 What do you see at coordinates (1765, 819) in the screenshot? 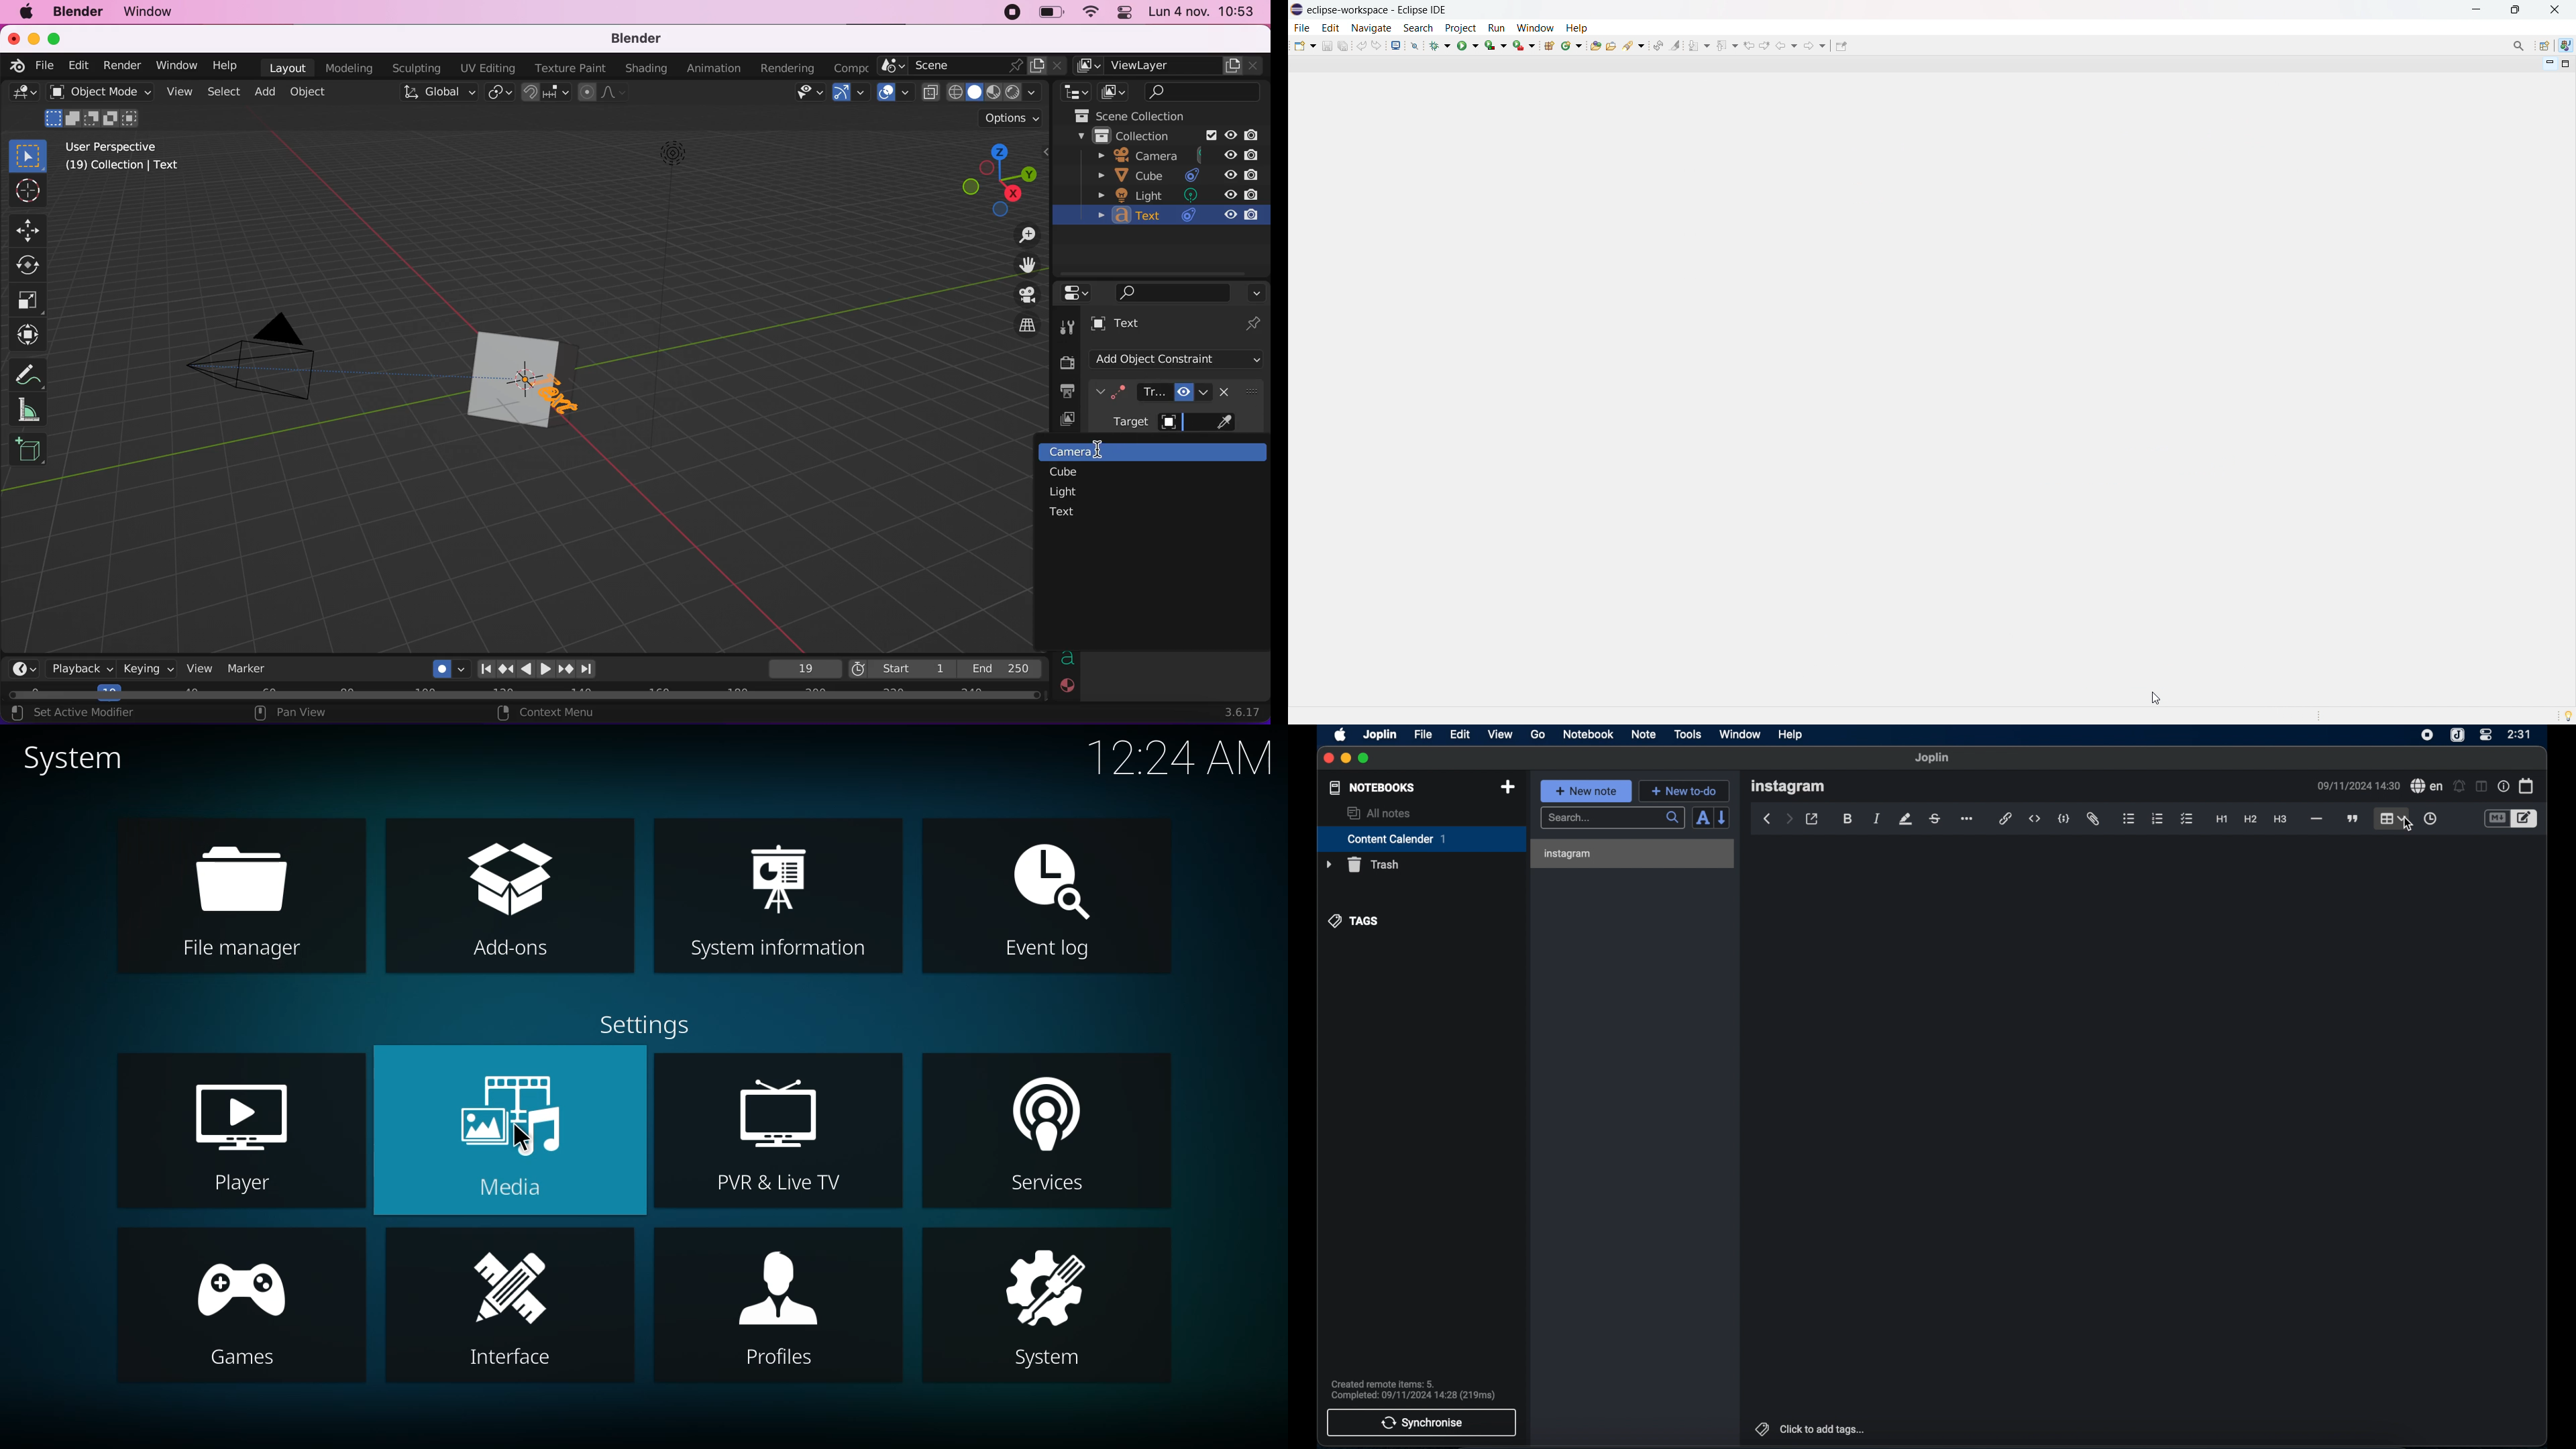
I see `back` at bounding box center [1765, 819].